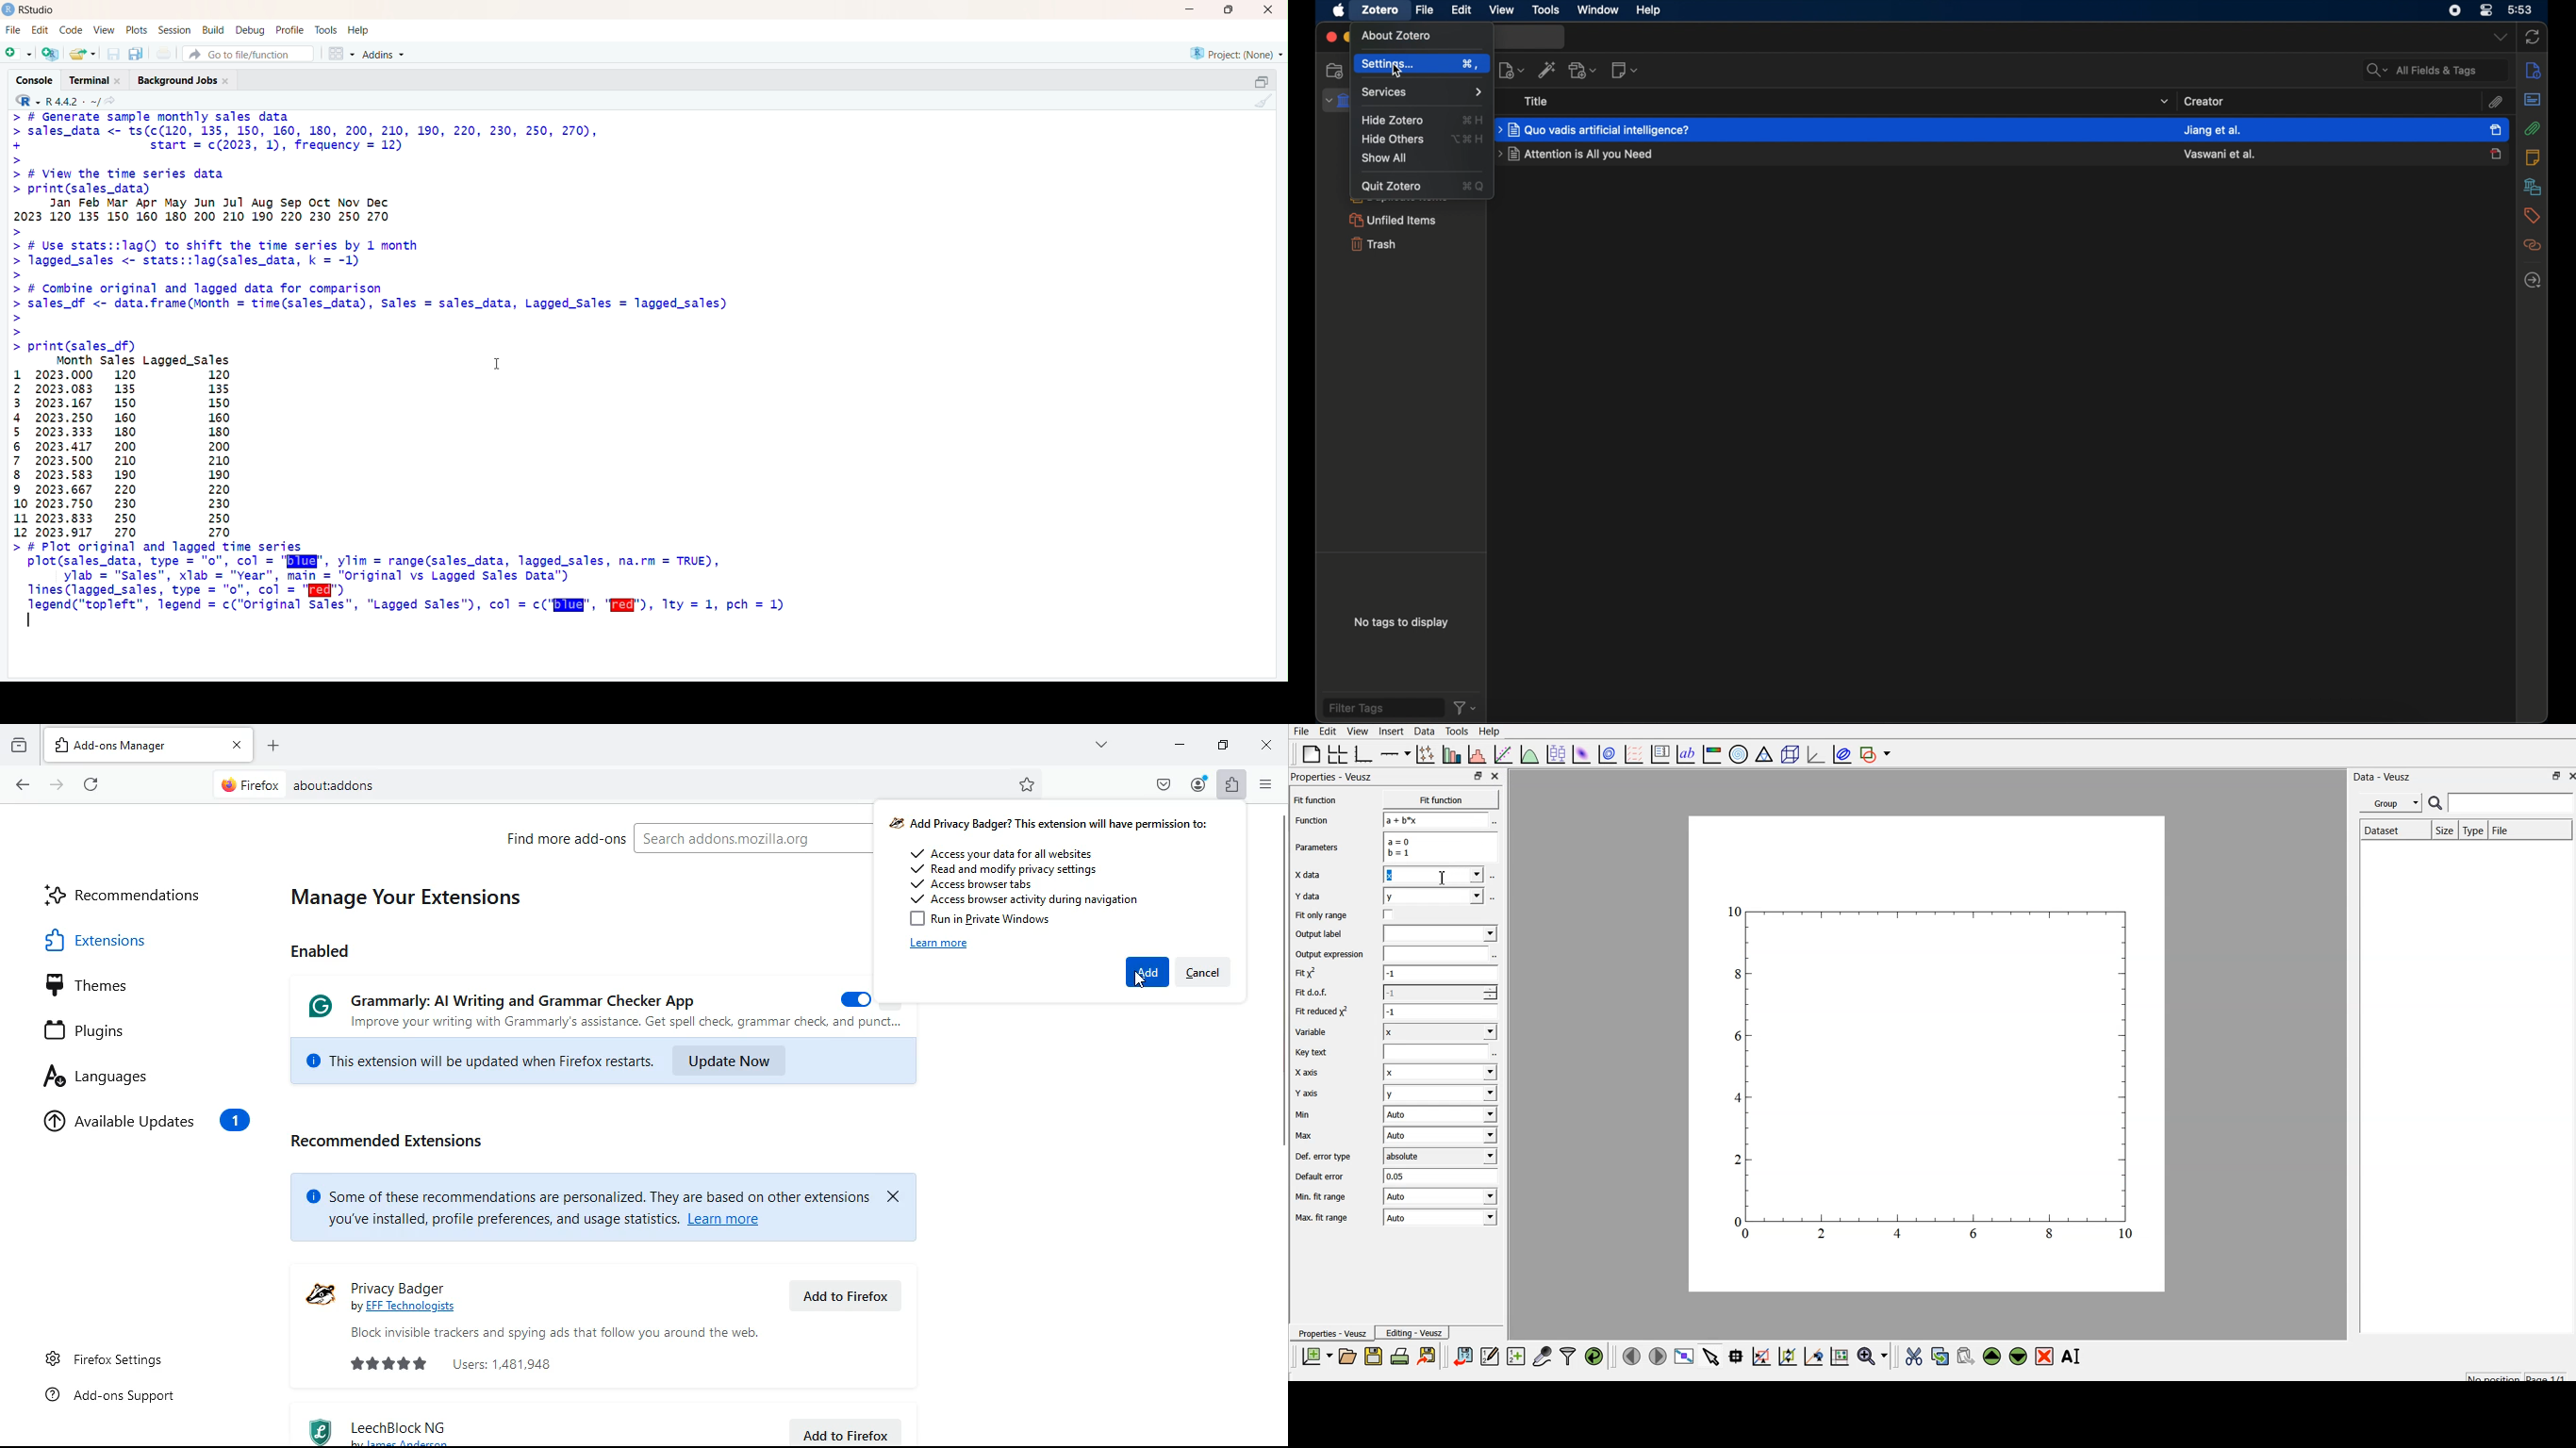  I want to click on minimize, so click(1187, 10).